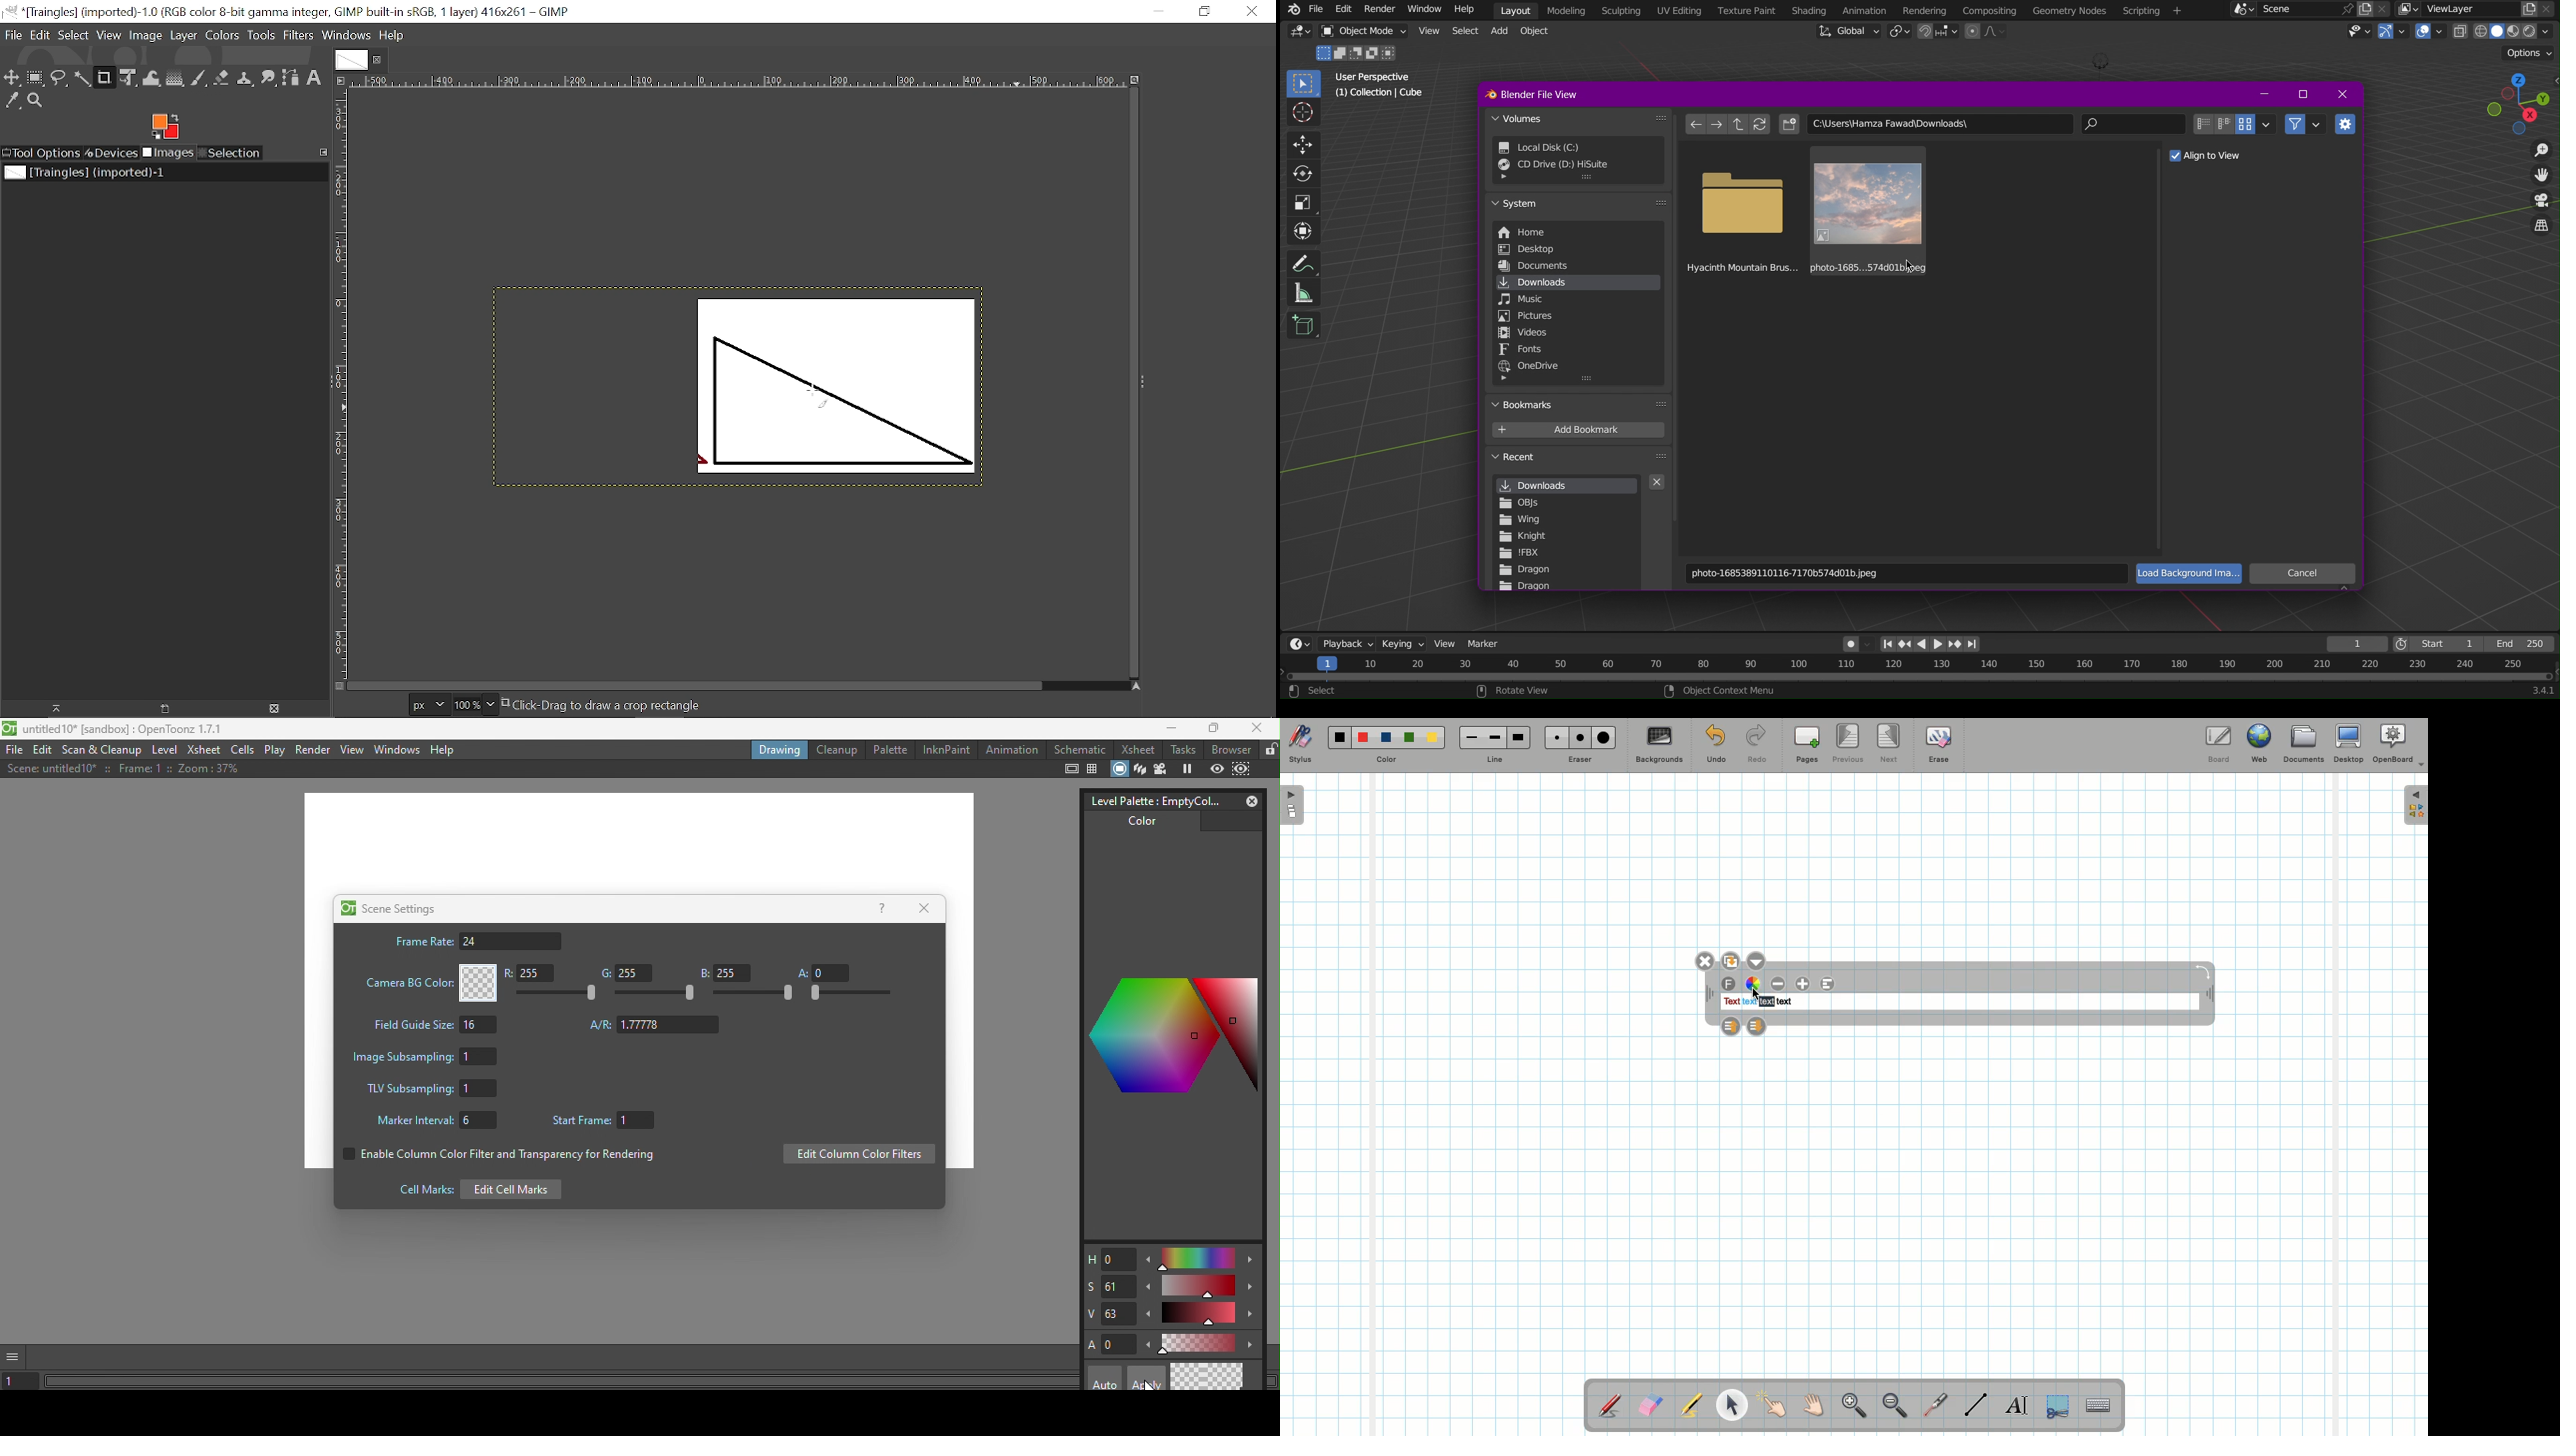  Describe the element at coordinates (1137, 77) in the screenshot. I see `Zoom image when window size changes` at that location.